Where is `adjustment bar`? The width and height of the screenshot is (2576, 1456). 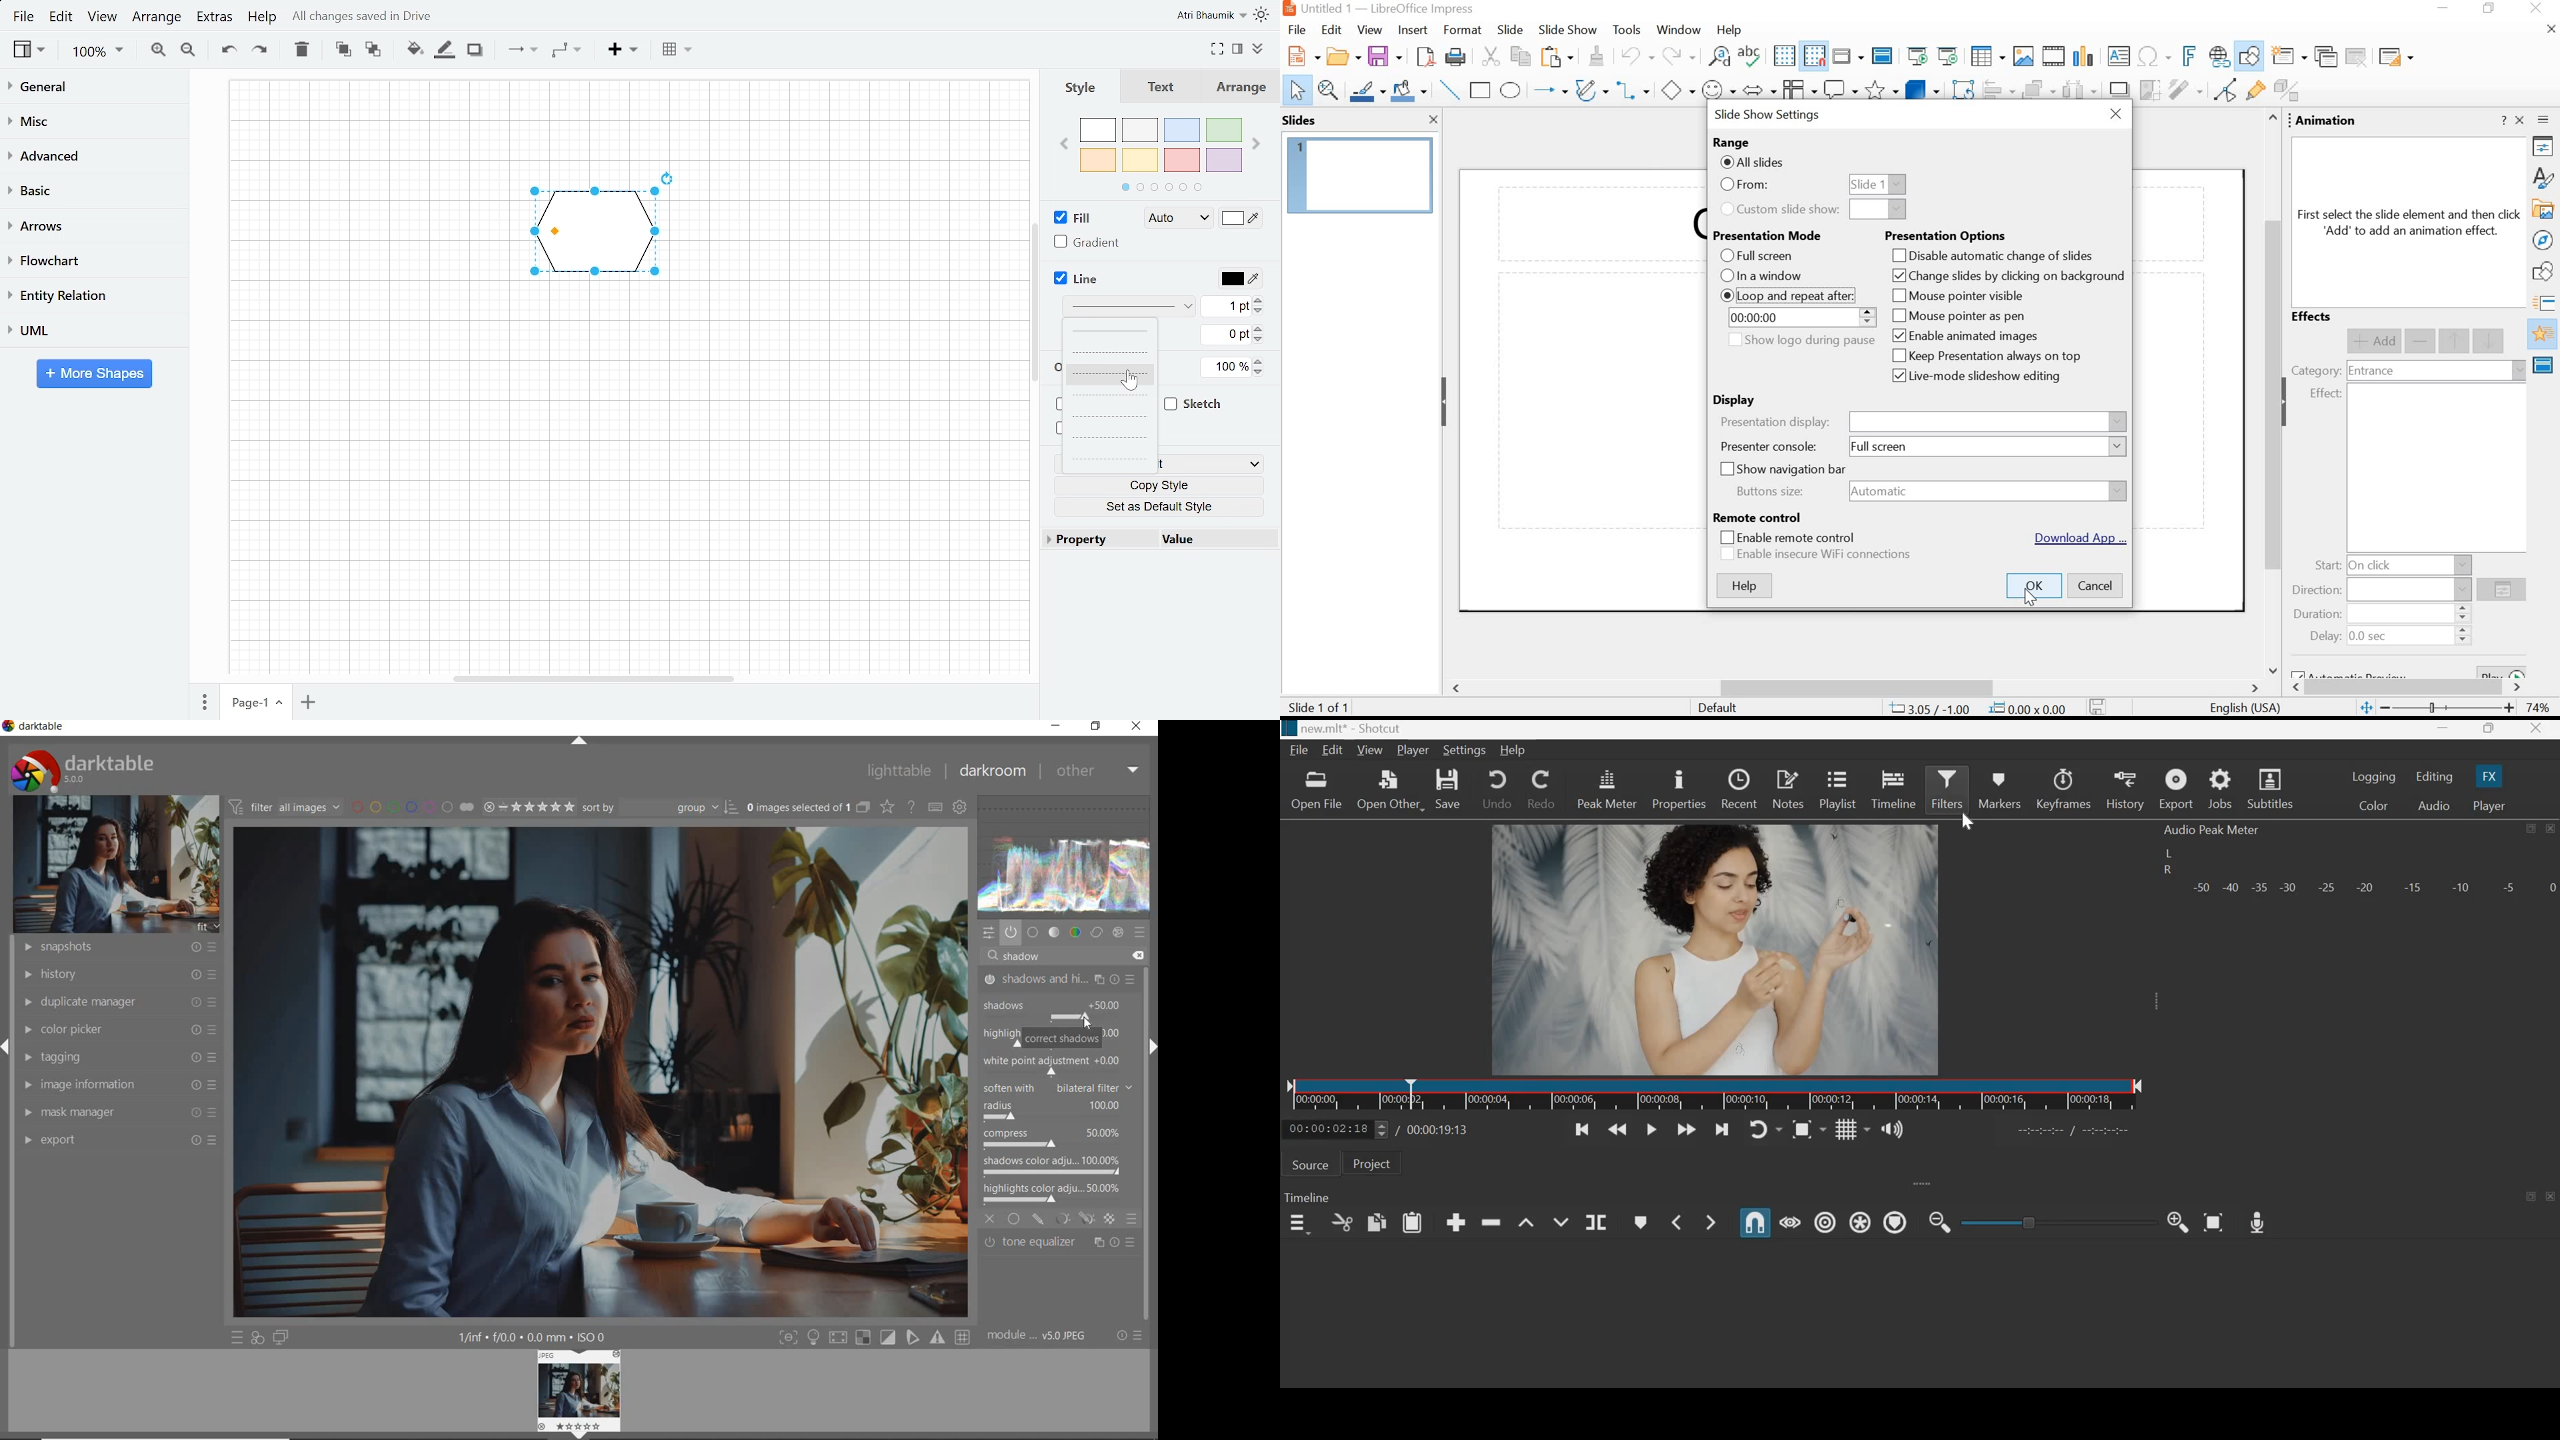
adjustment bar is located at coordinates (2450, 709).